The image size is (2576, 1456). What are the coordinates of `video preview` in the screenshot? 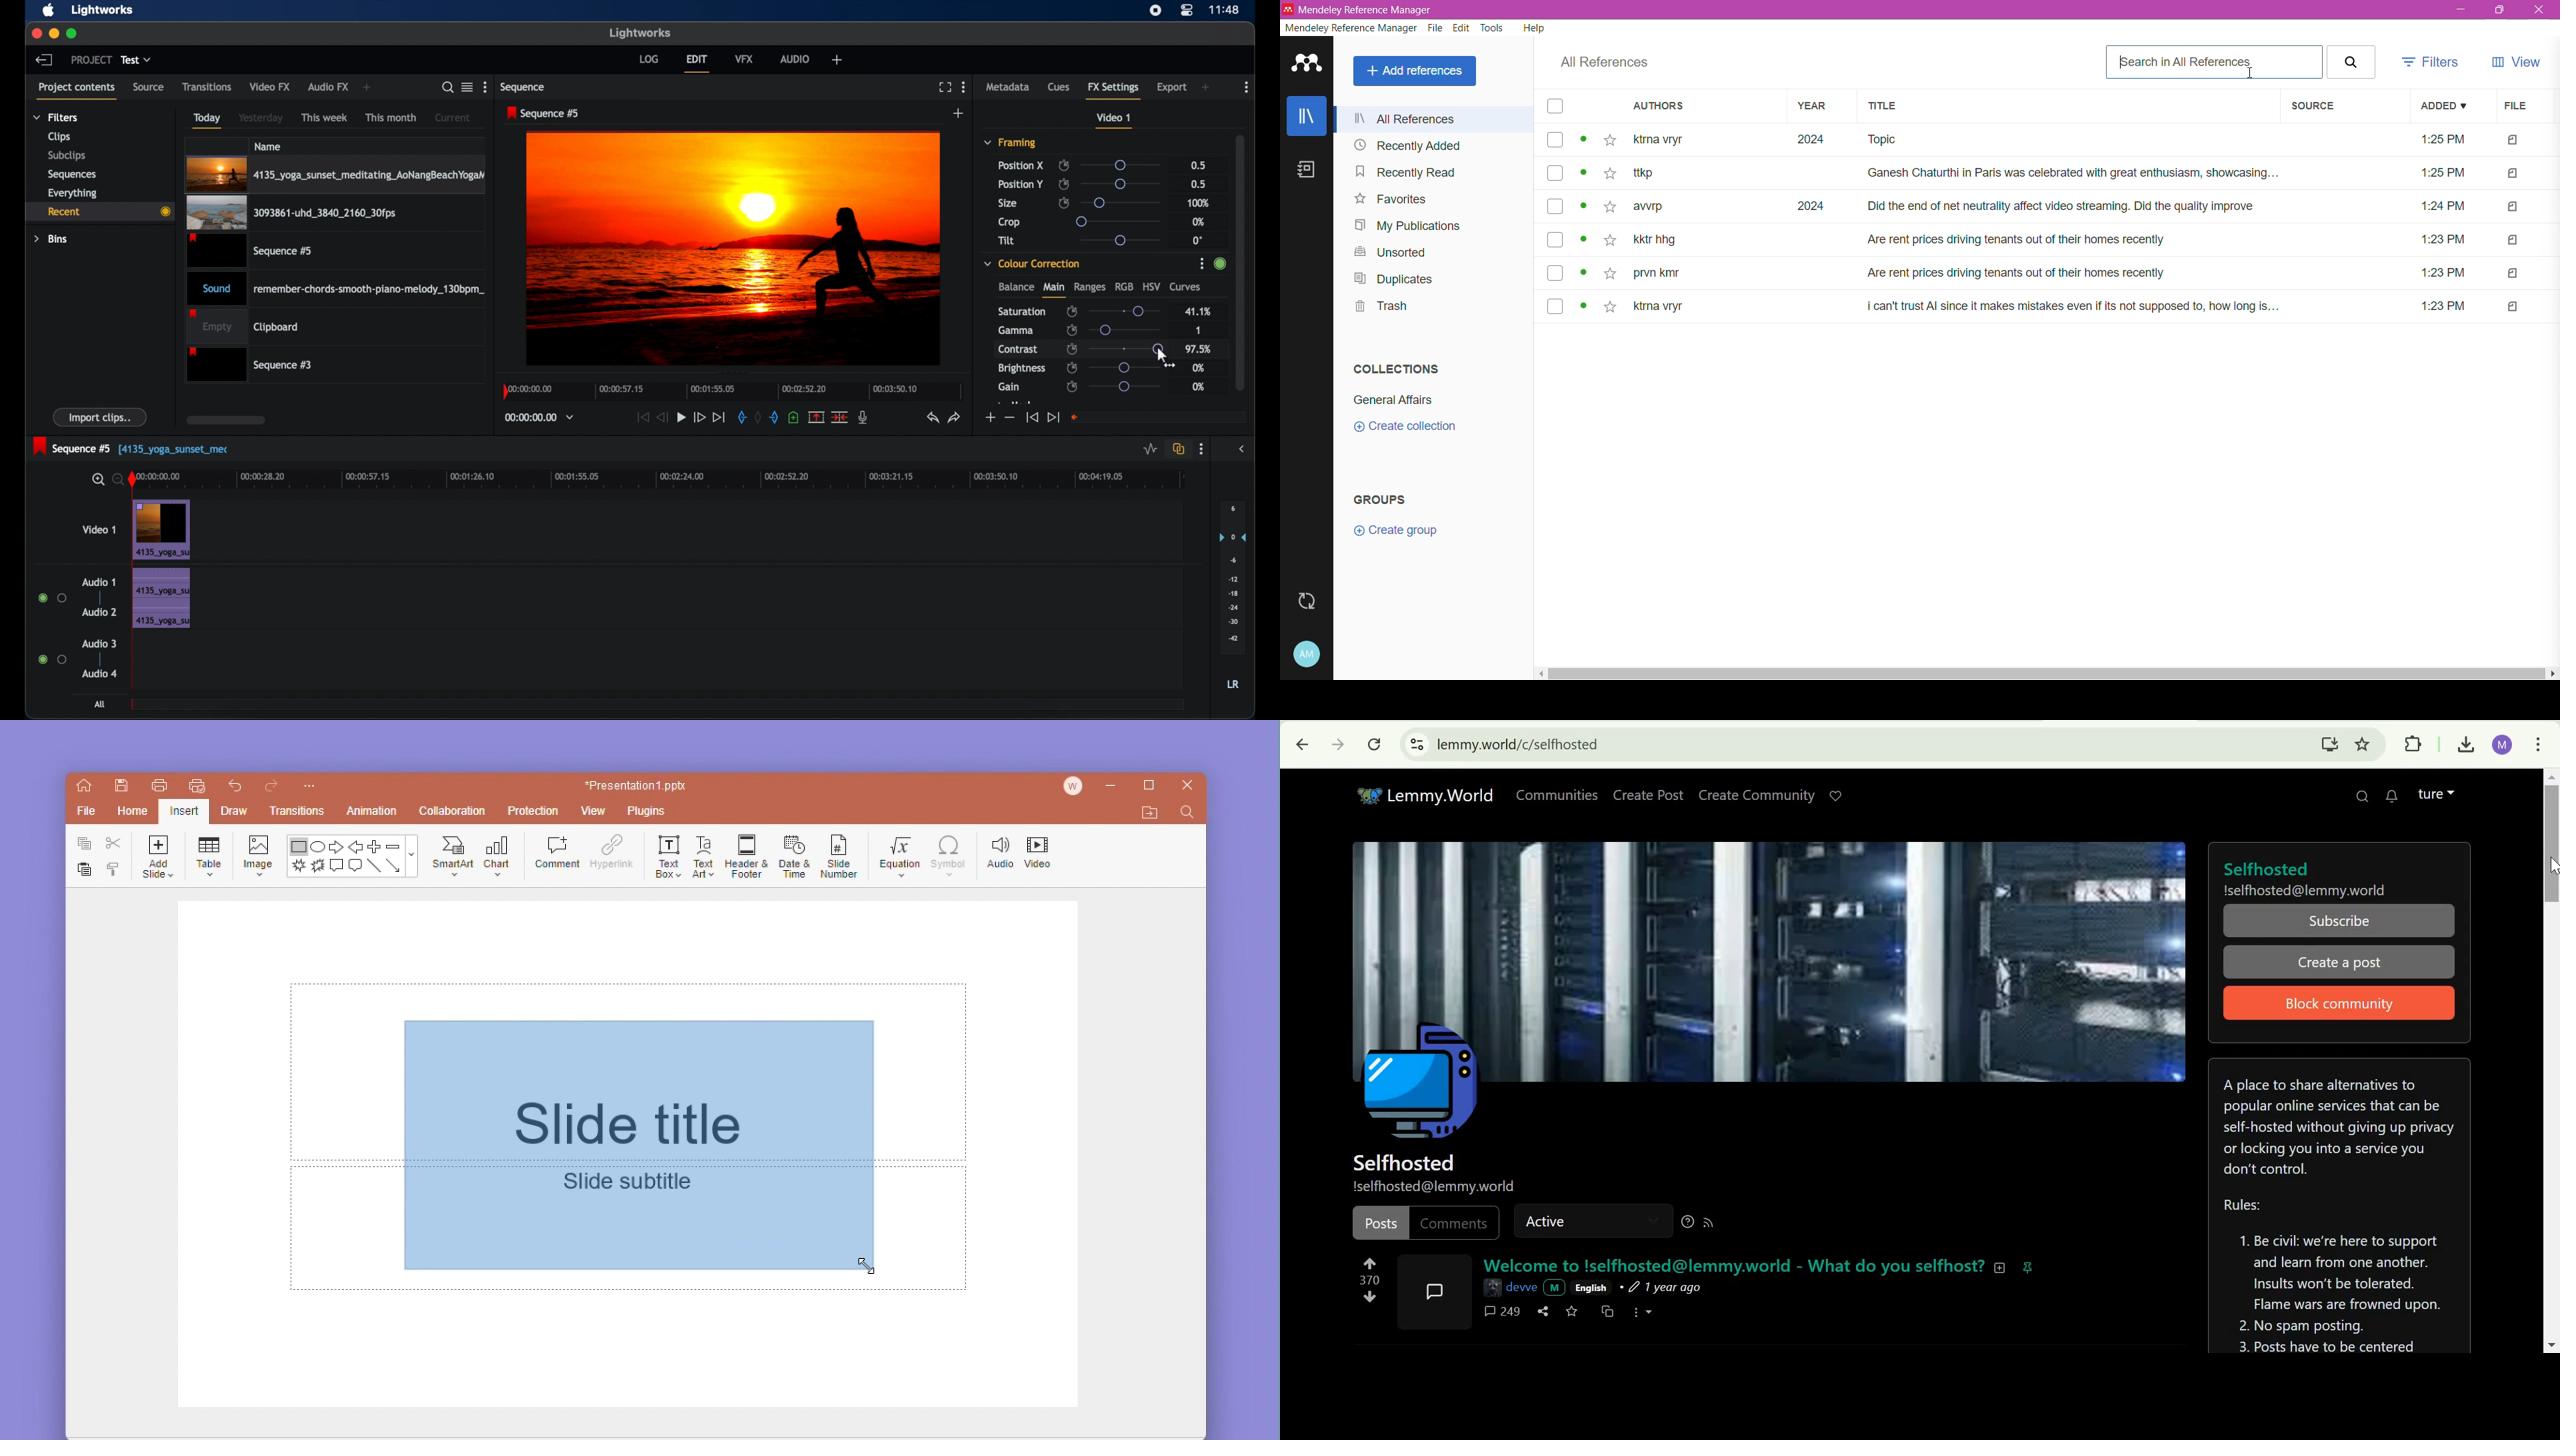 It's located at (735, 249).